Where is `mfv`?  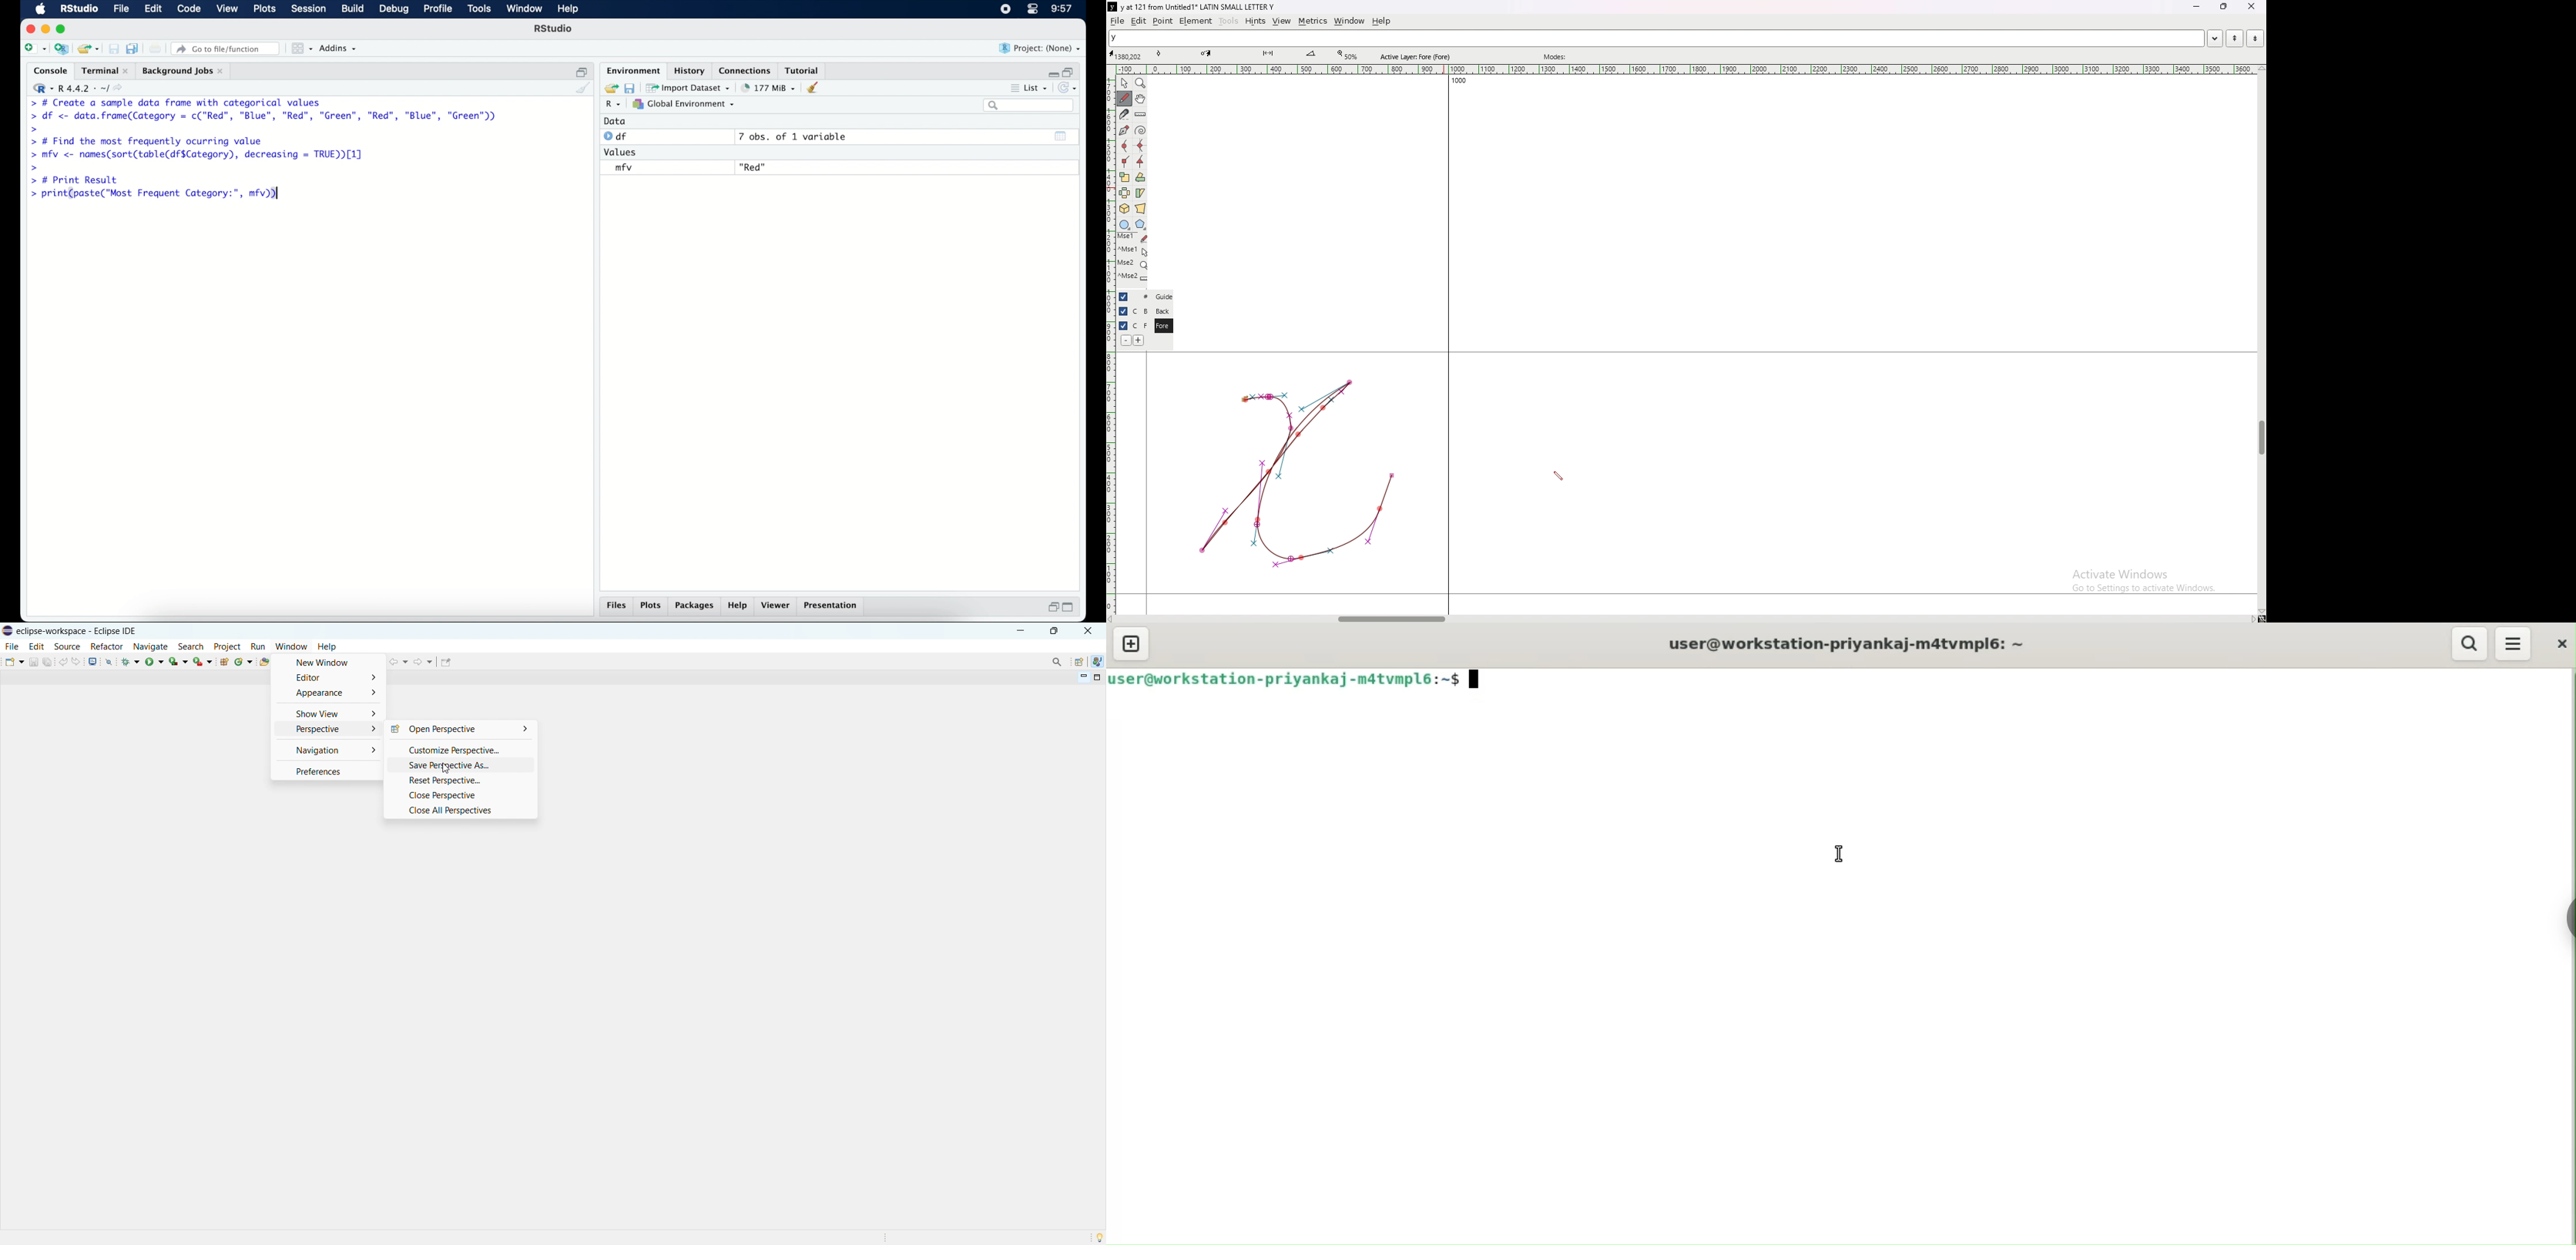
mfv is located at coordinates (624, 167).